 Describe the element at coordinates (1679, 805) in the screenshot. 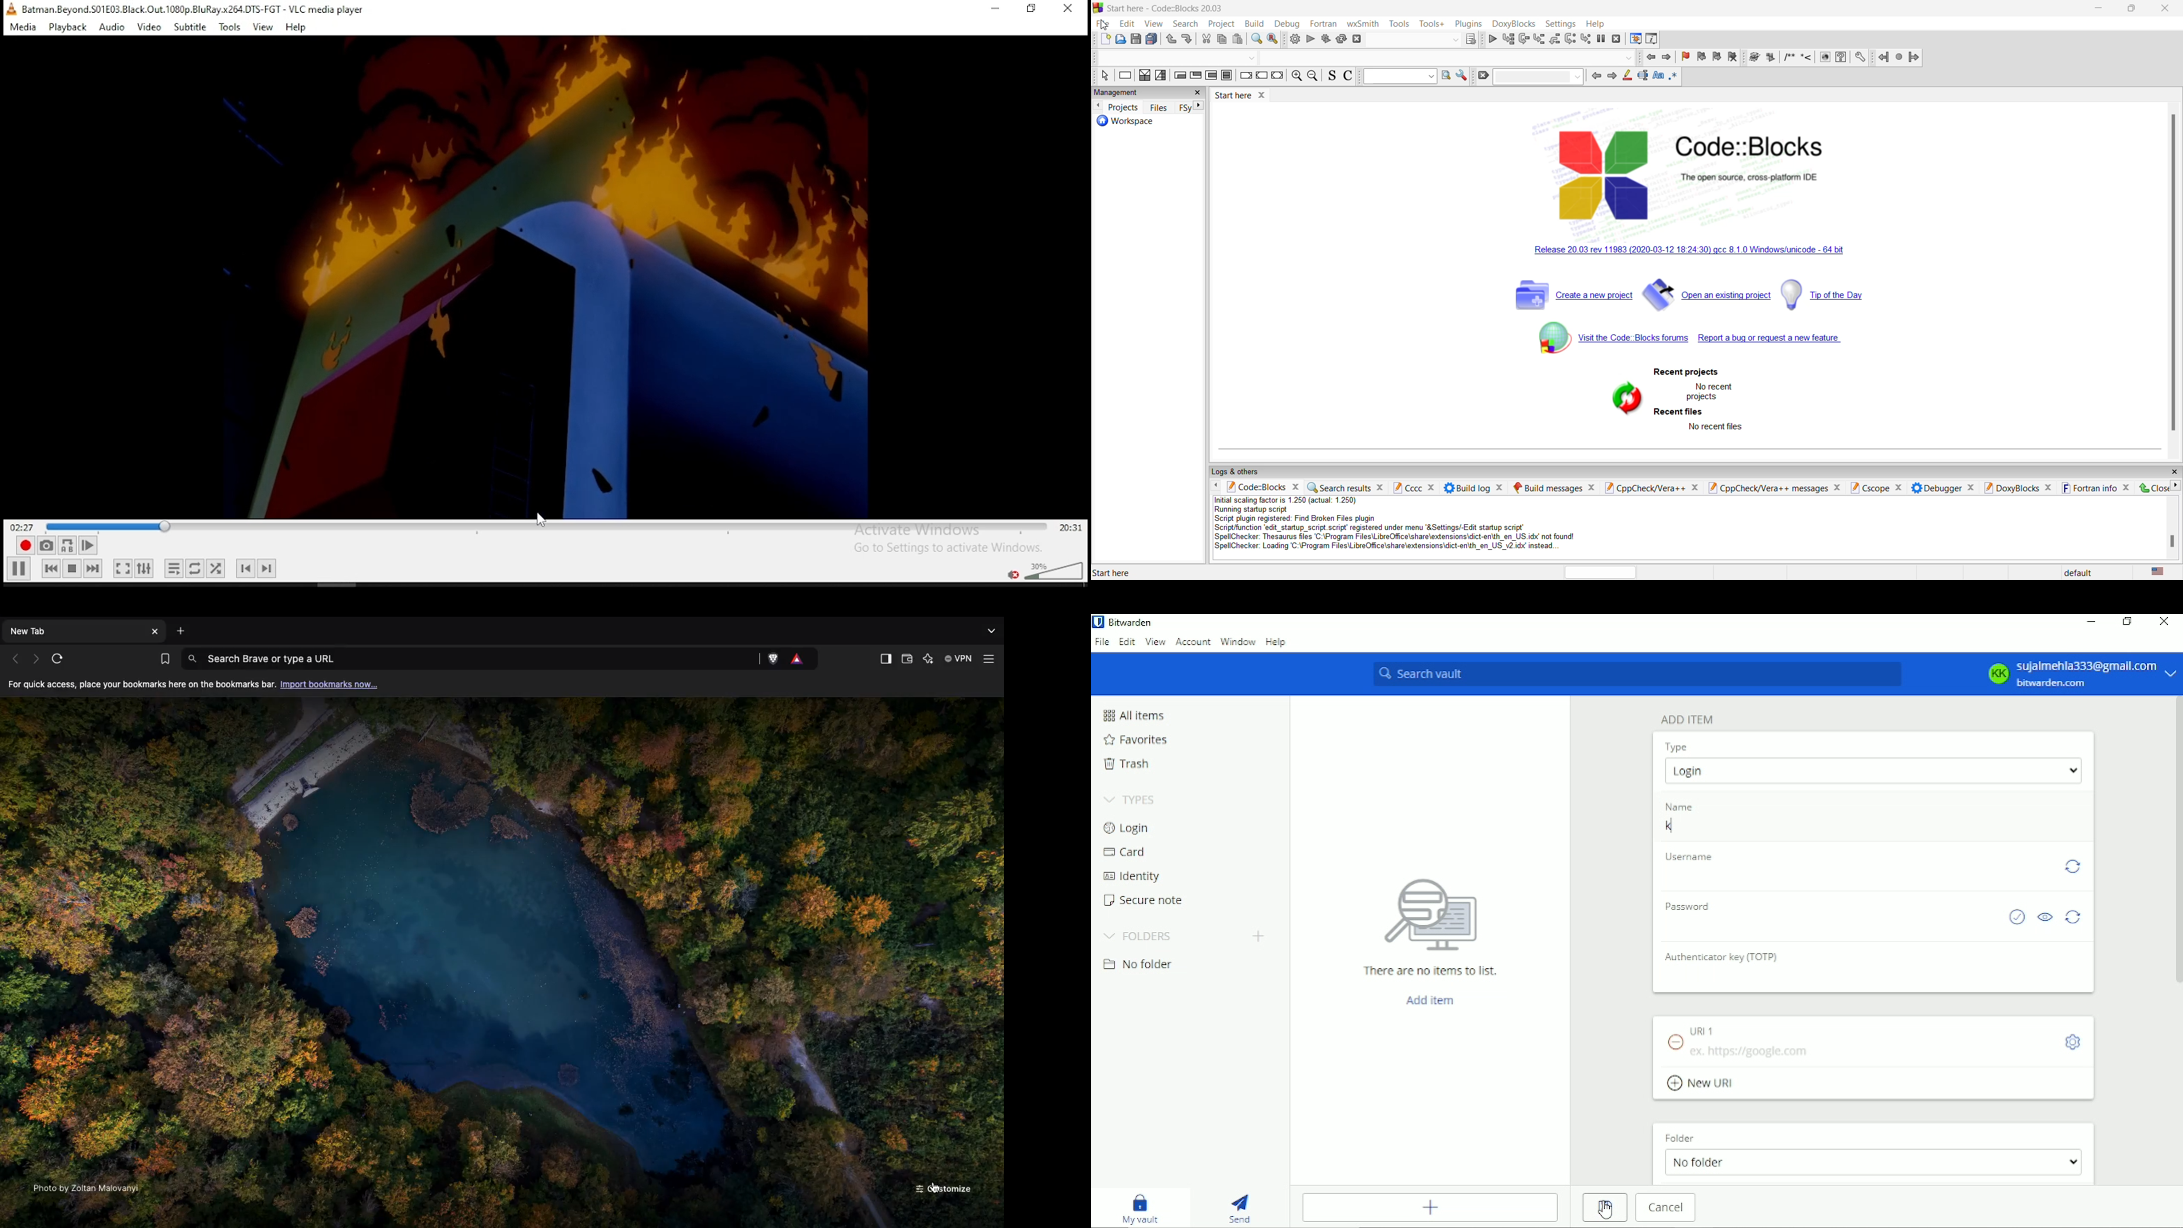

I see `Name` at that location.